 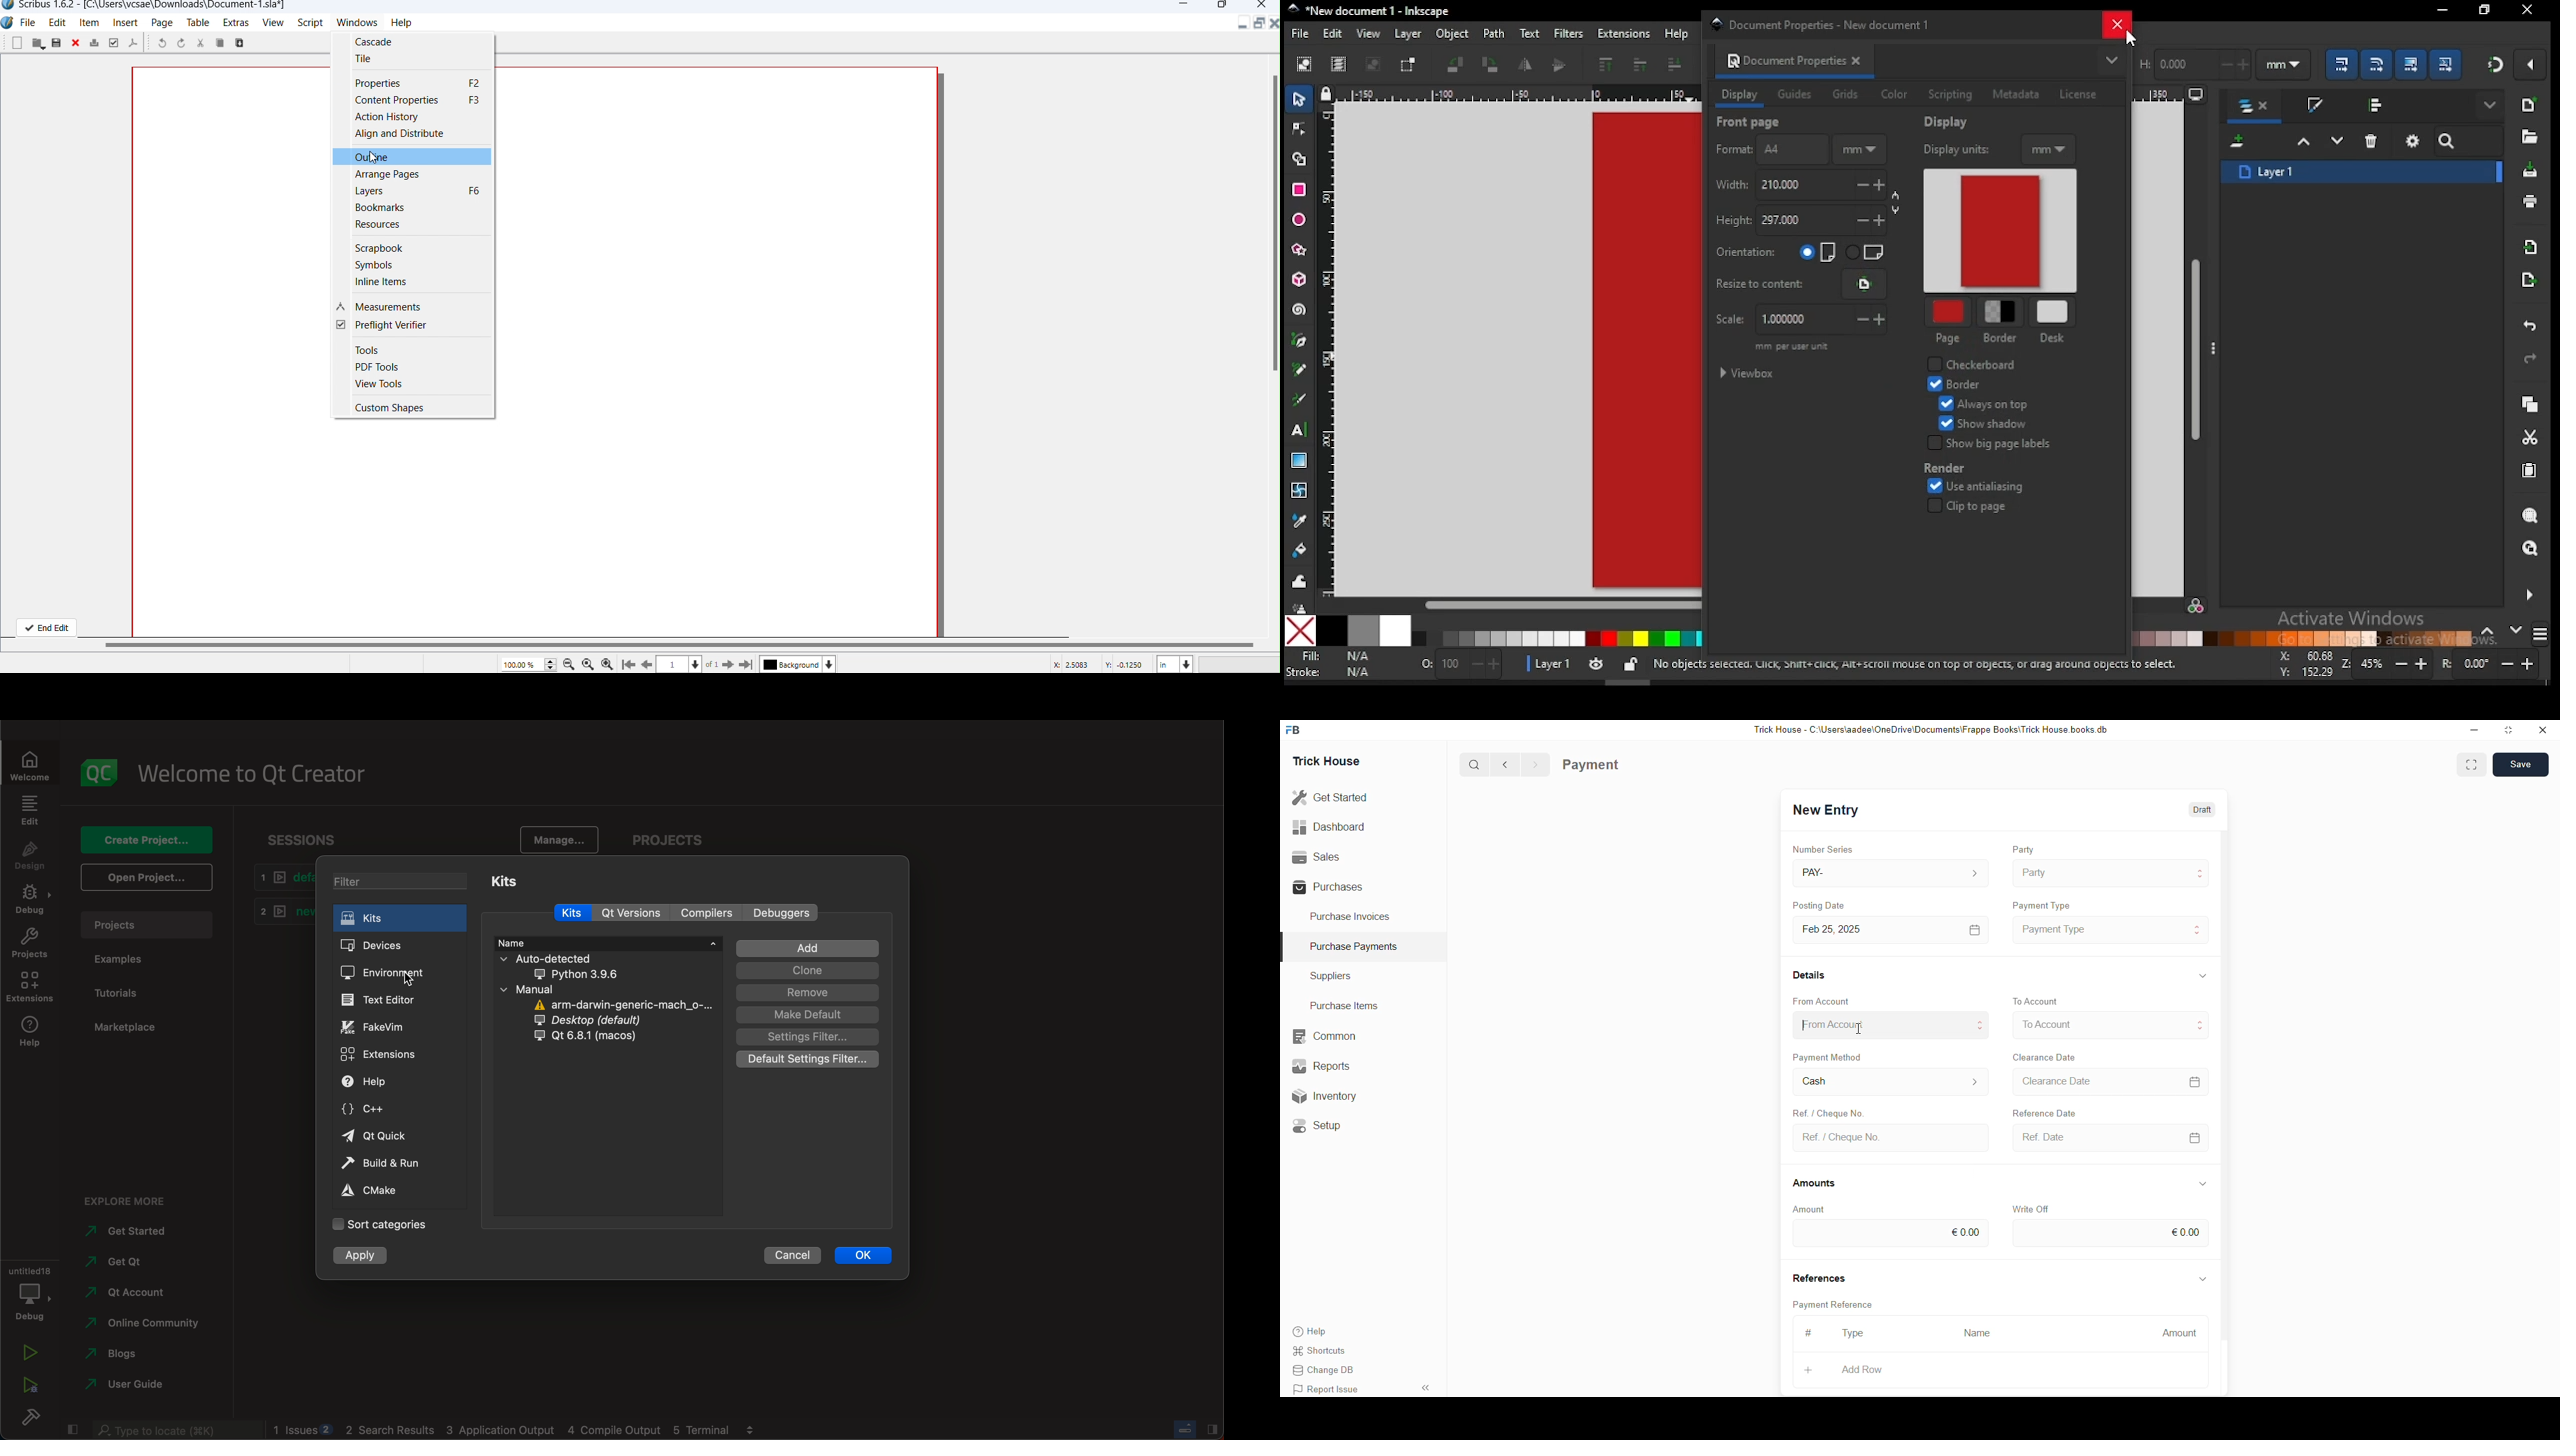 I want to click on CALENDER, so click(x=2195, y=1137).